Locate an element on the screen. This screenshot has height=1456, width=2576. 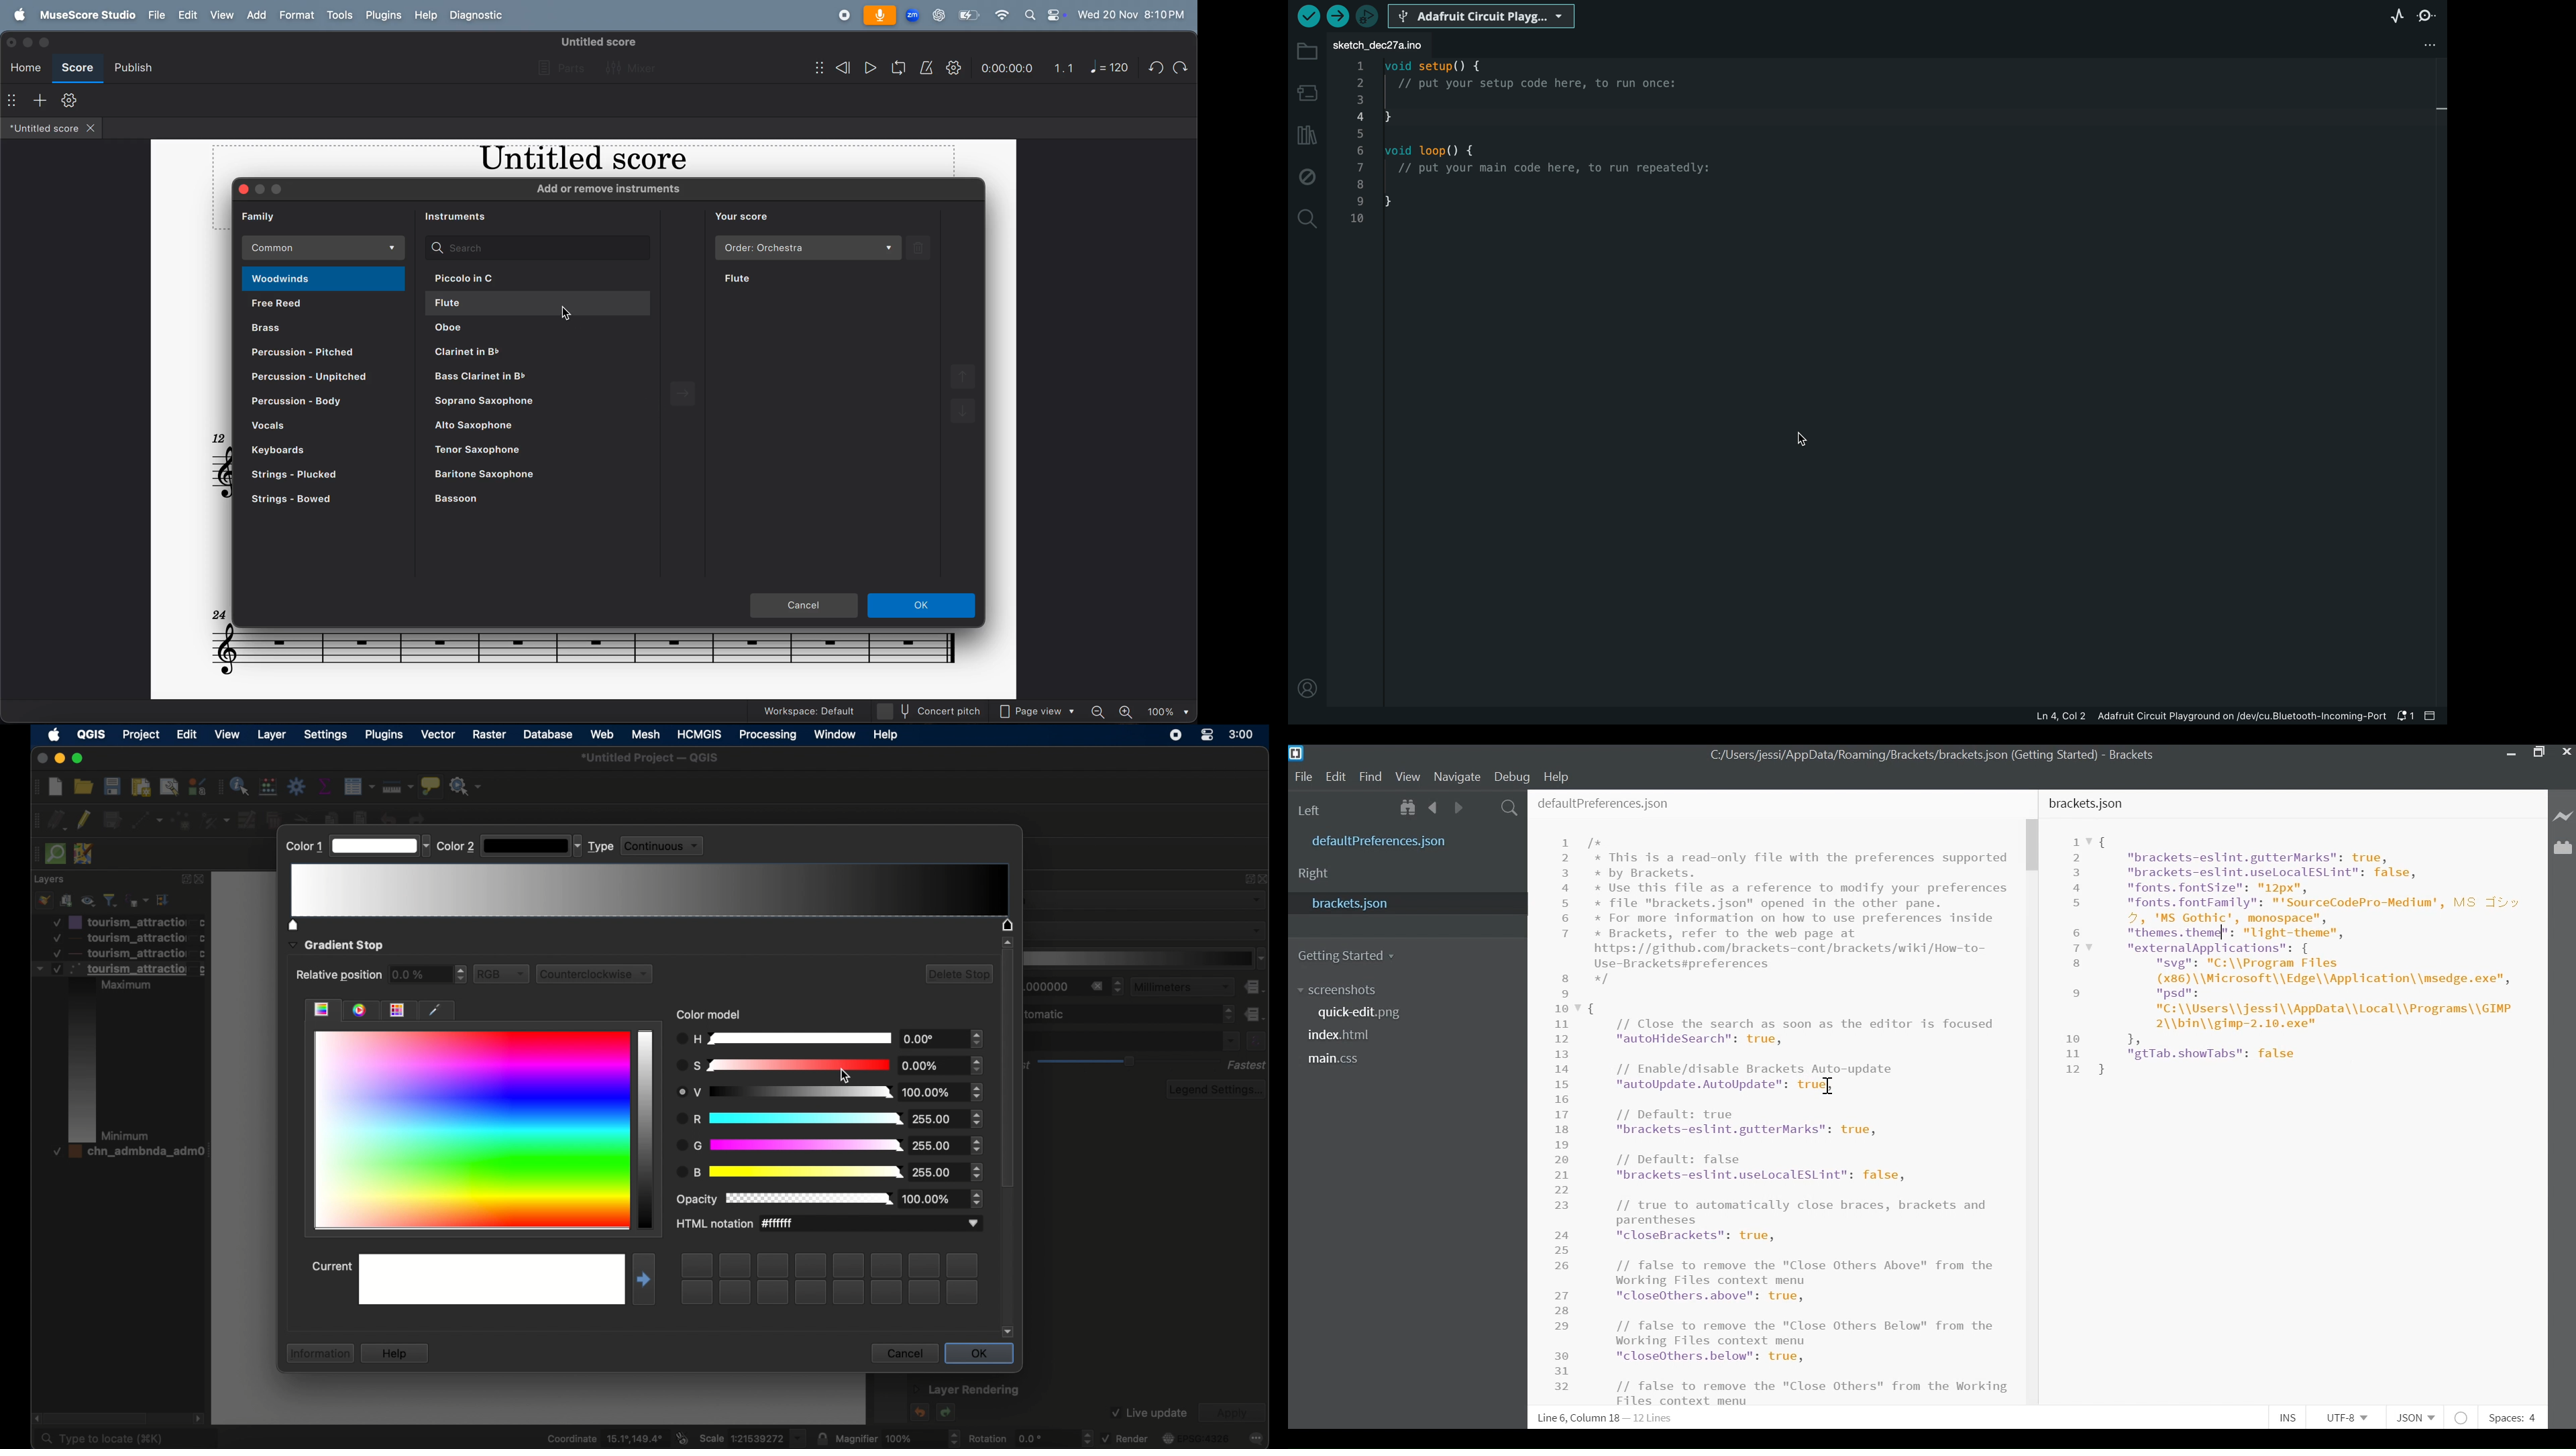
scroll right arrow is located at coordinates (34, 1417).